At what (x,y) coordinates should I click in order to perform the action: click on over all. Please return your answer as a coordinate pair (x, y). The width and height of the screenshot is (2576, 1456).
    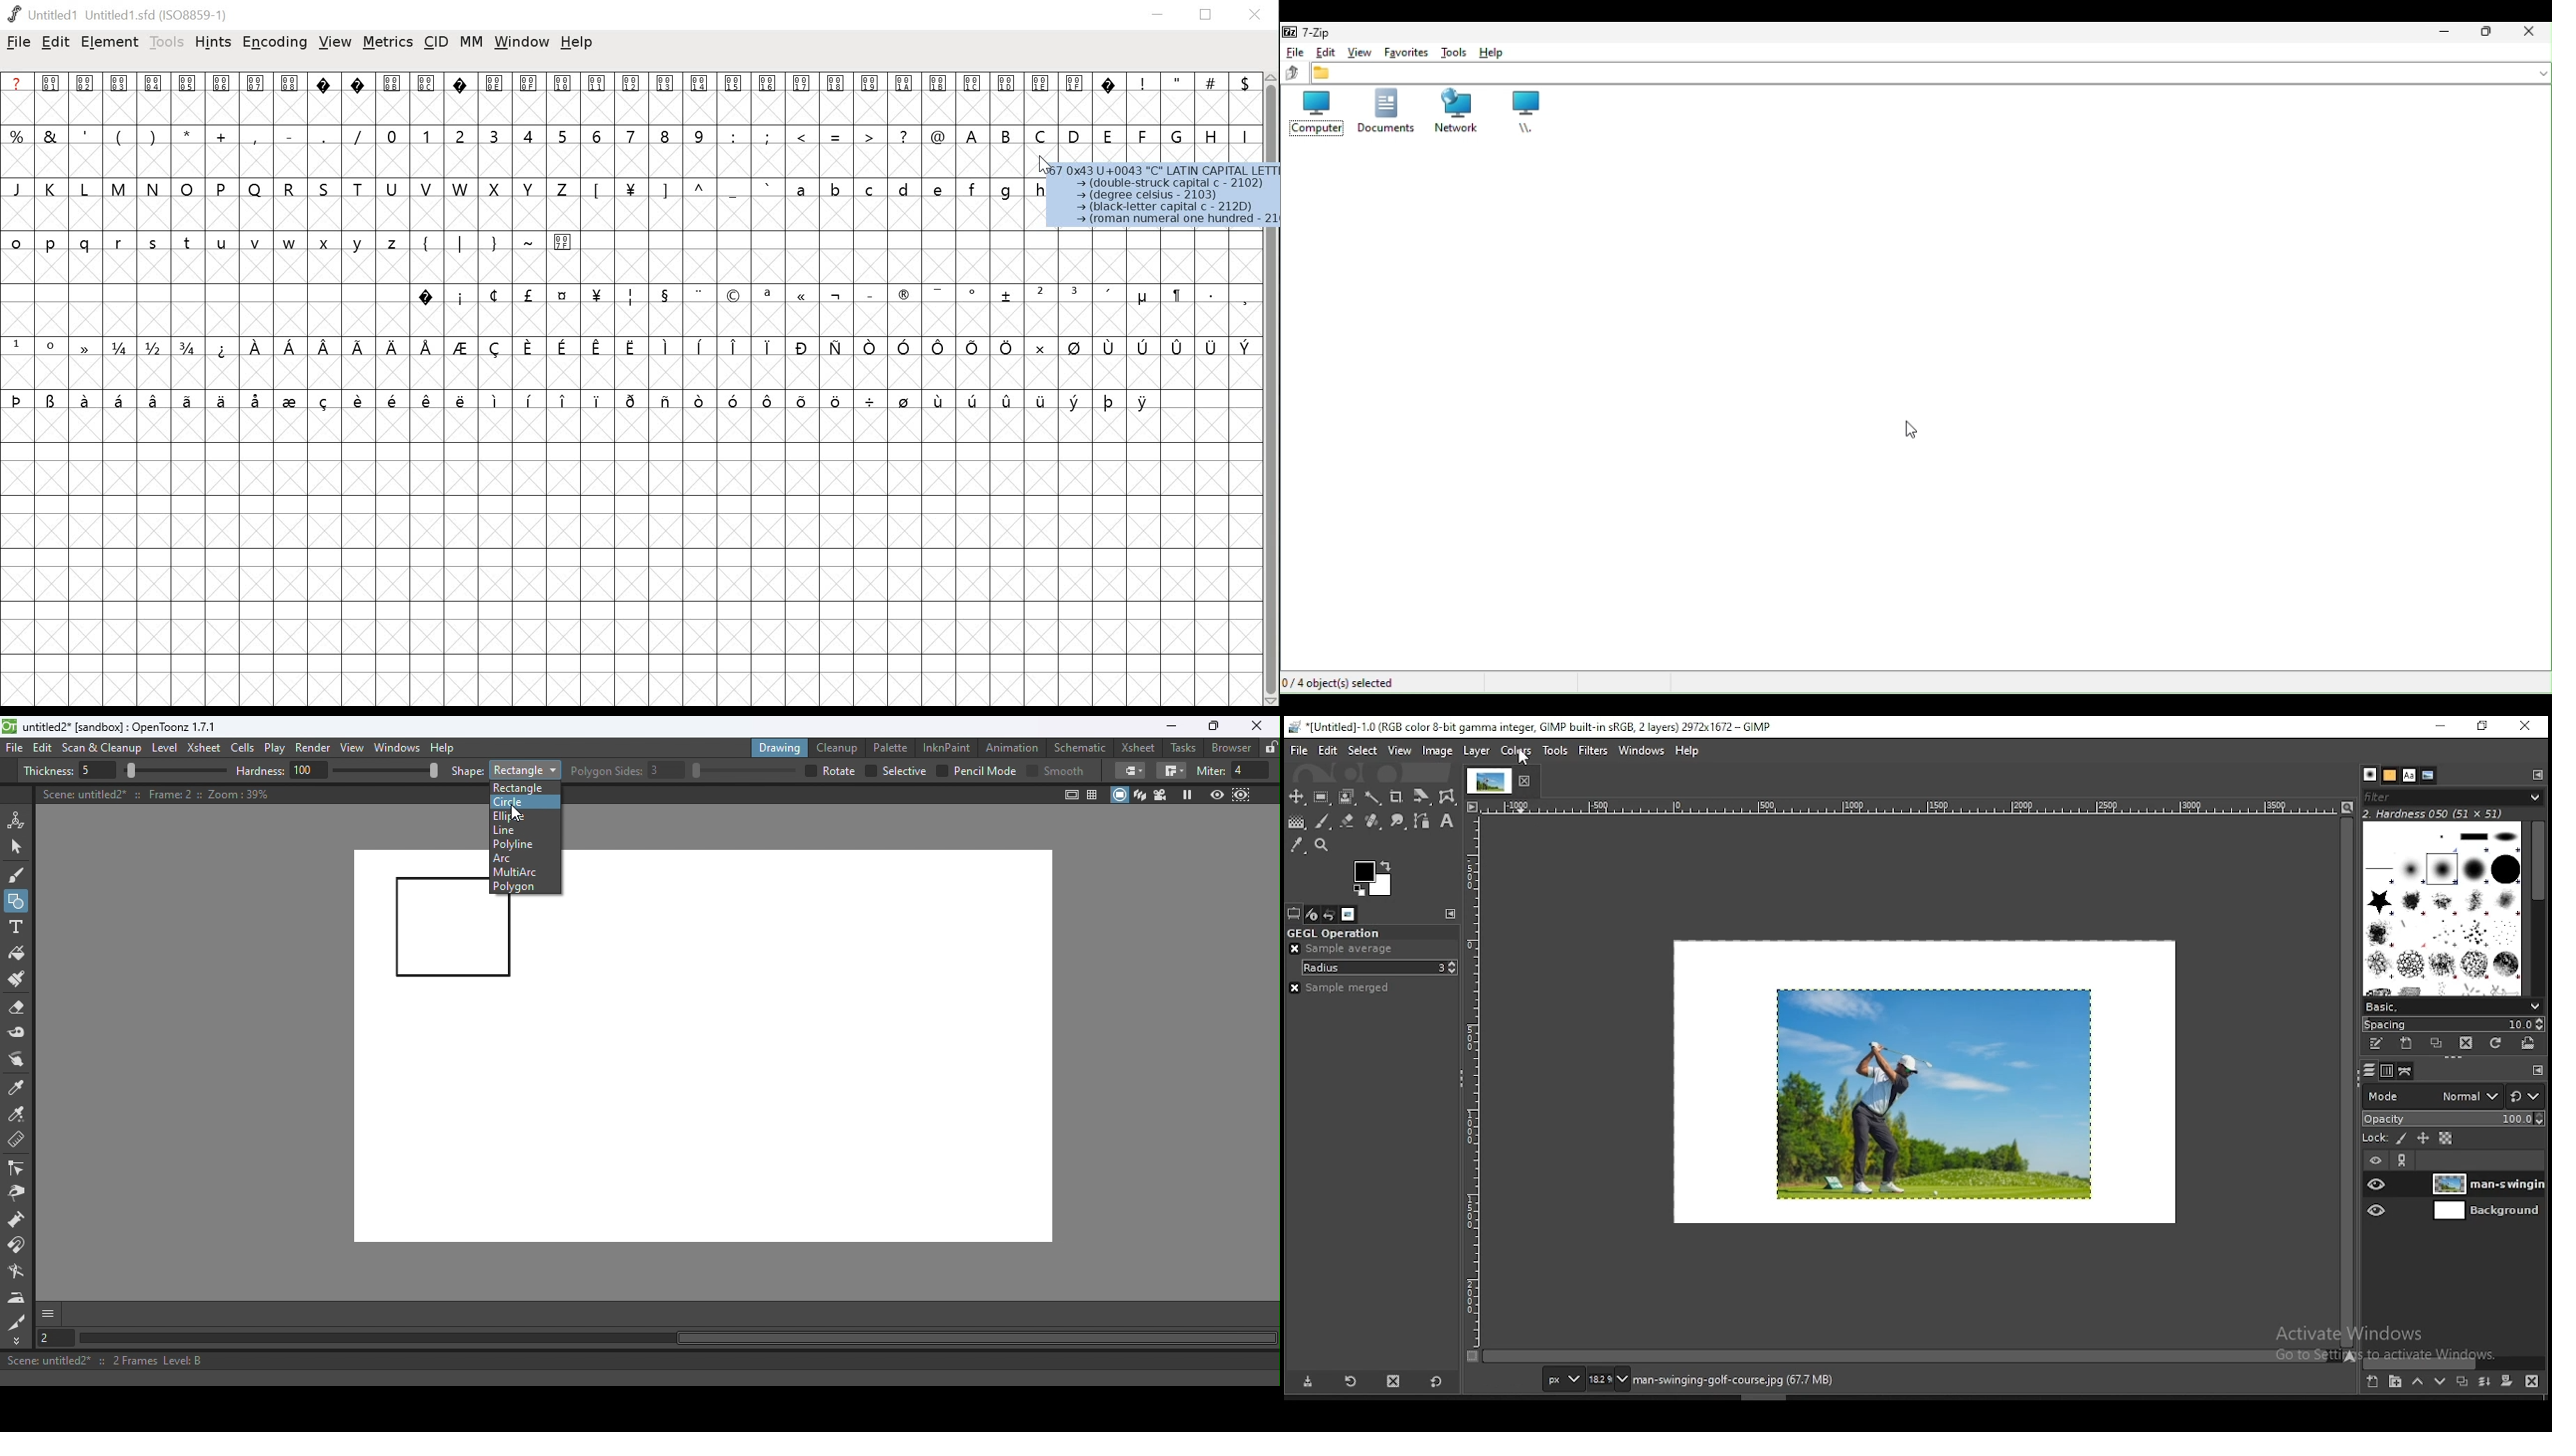
    Looking at the image, I should click on (841, 770).